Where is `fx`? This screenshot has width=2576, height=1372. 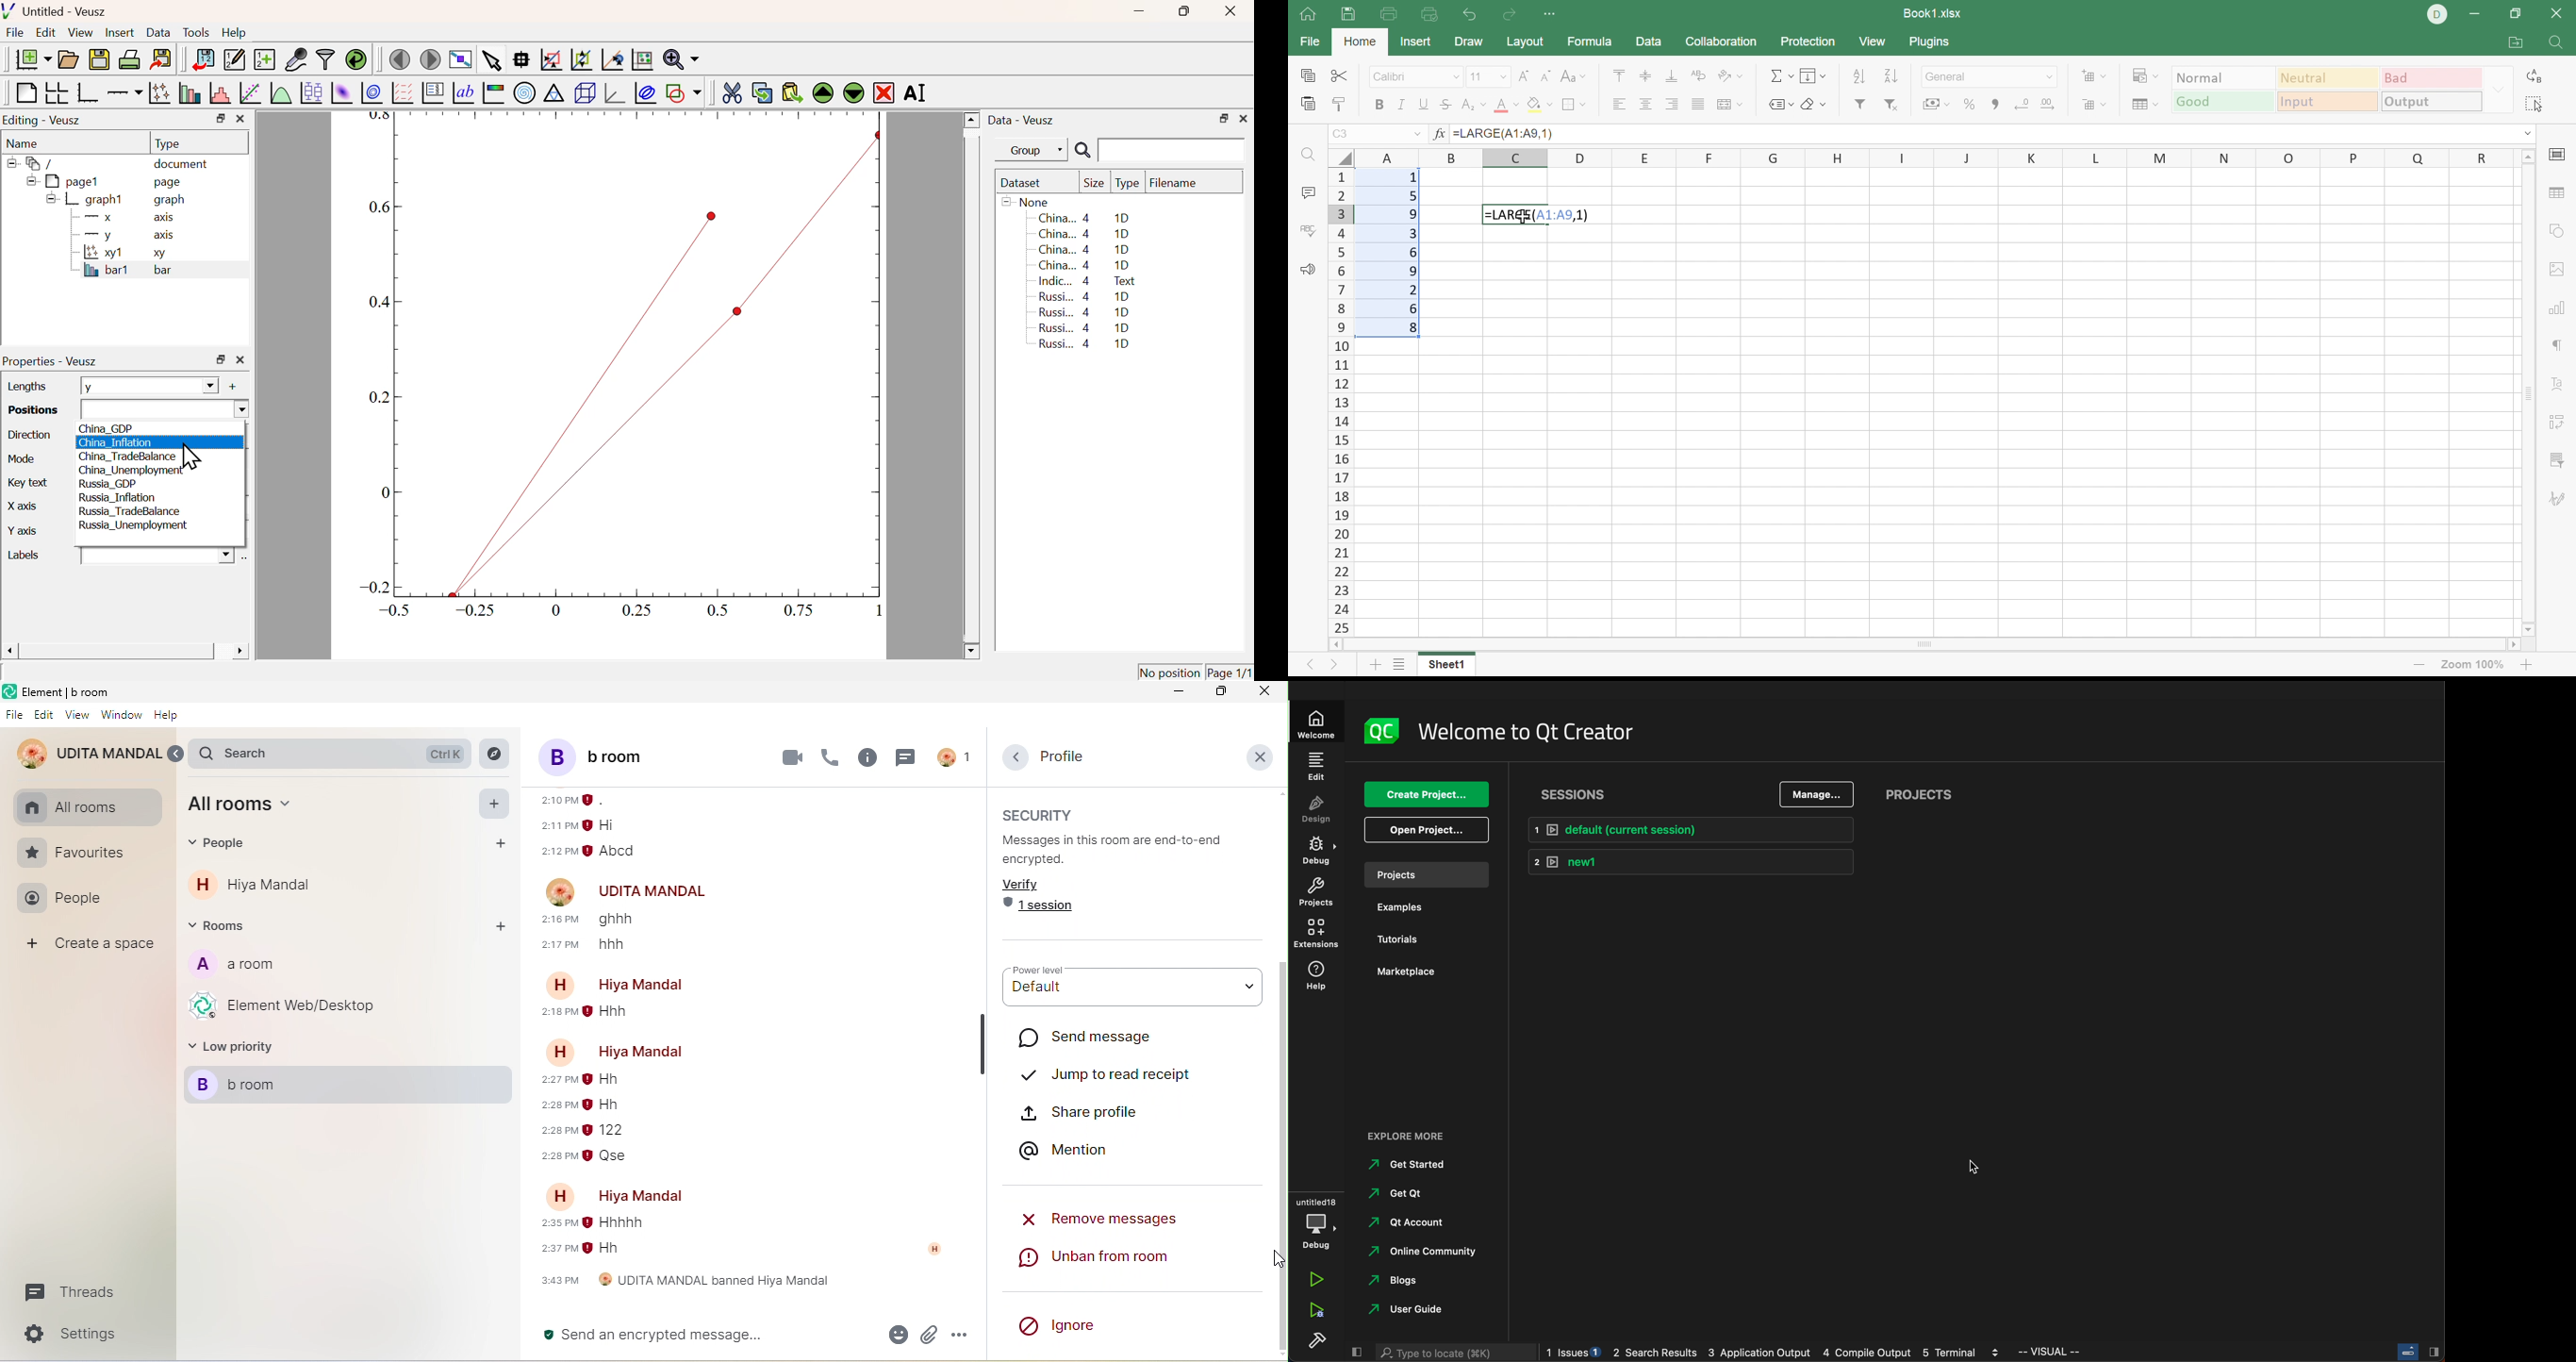 fx is located at coordinates (1440, 132).